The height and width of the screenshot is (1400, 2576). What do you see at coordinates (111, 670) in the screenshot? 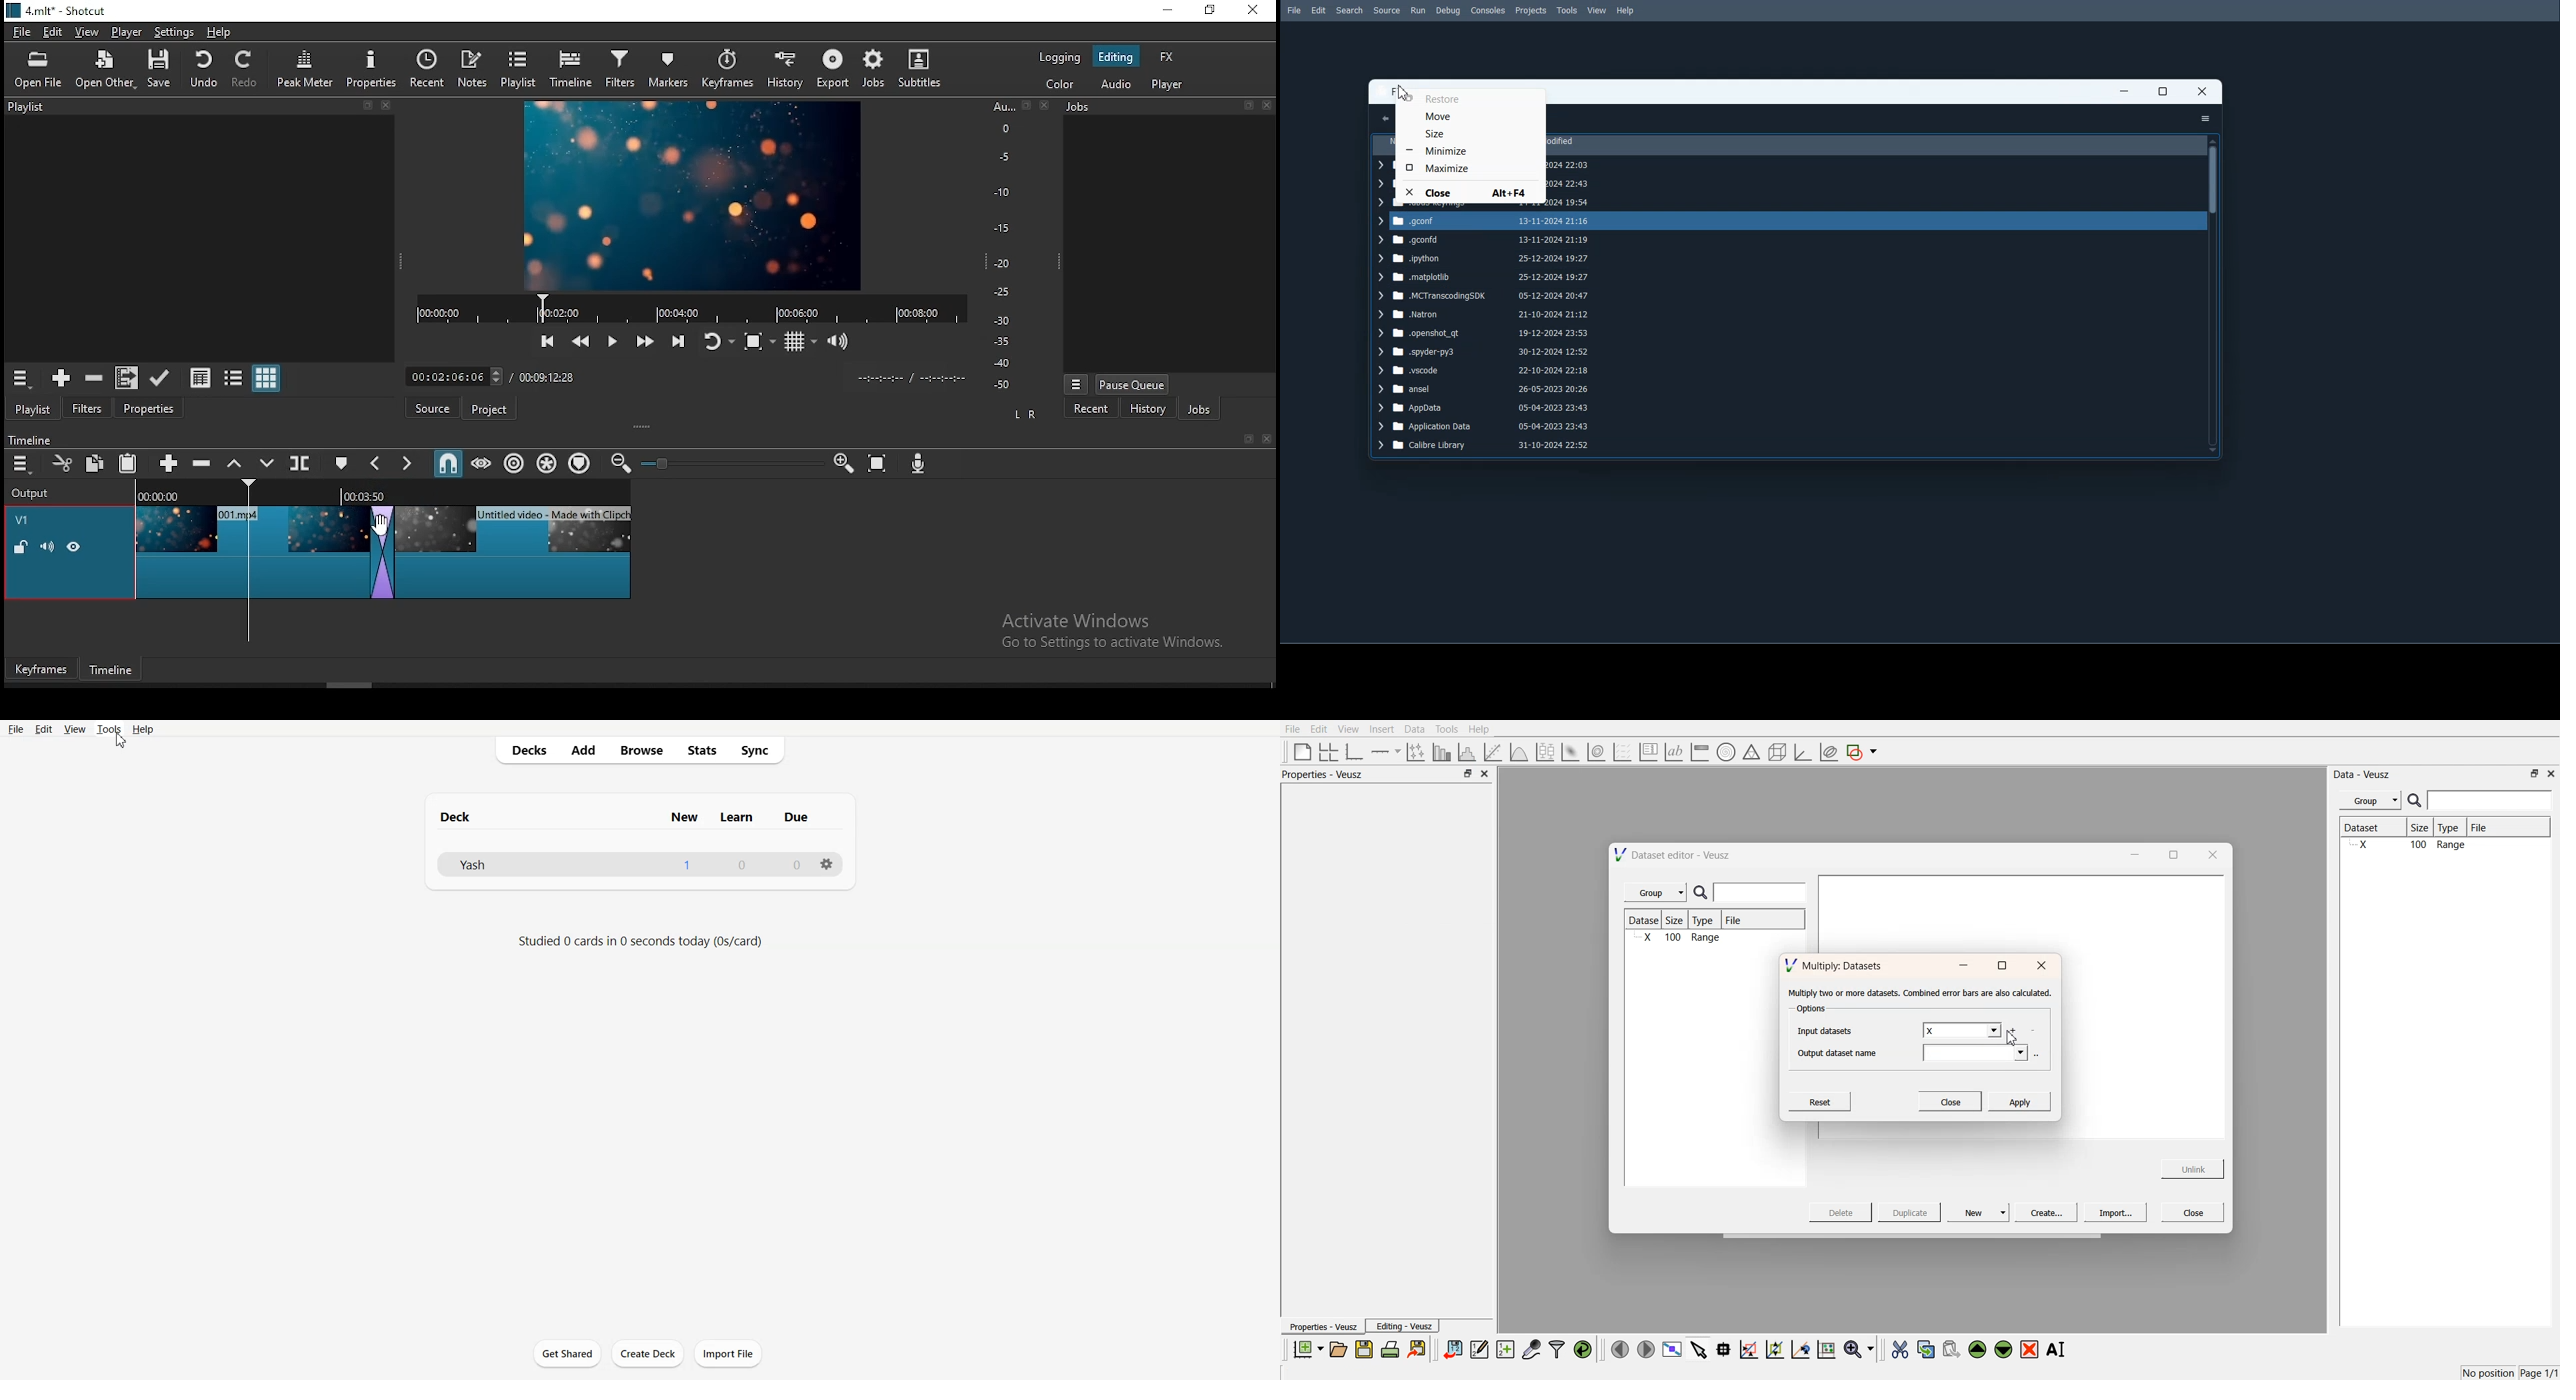
I see `timeline` at bounding box center [111, 670].